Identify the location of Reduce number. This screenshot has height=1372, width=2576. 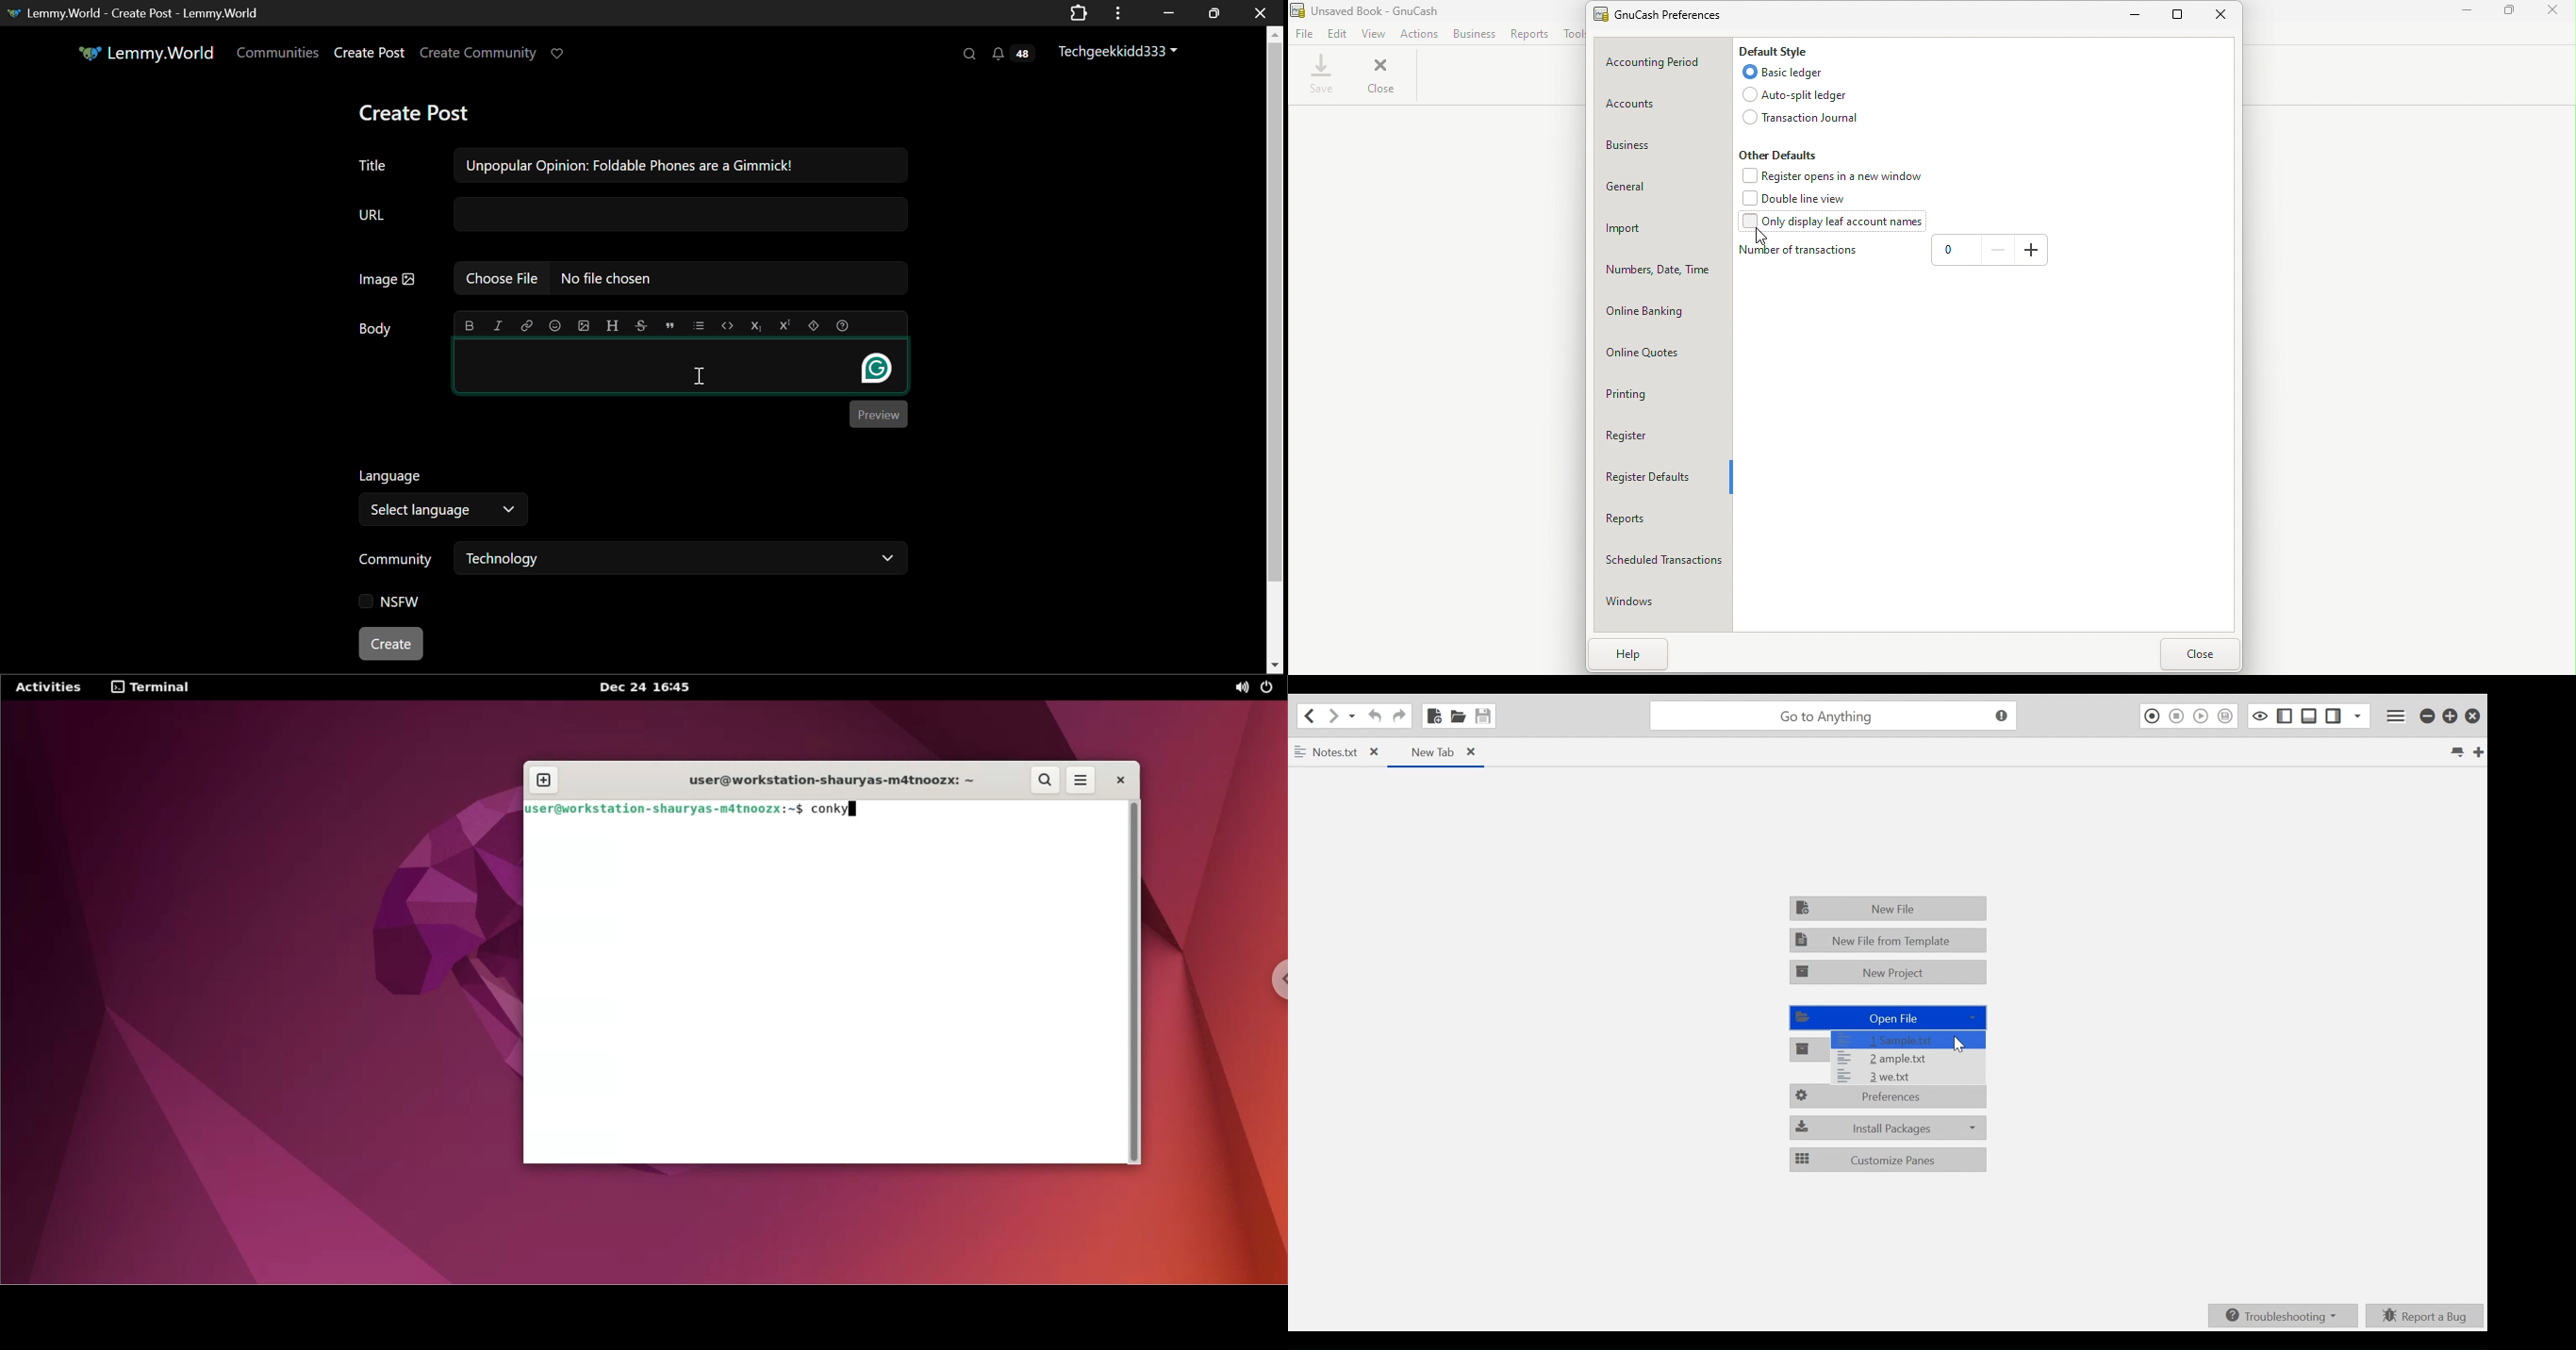
(1998, 250).